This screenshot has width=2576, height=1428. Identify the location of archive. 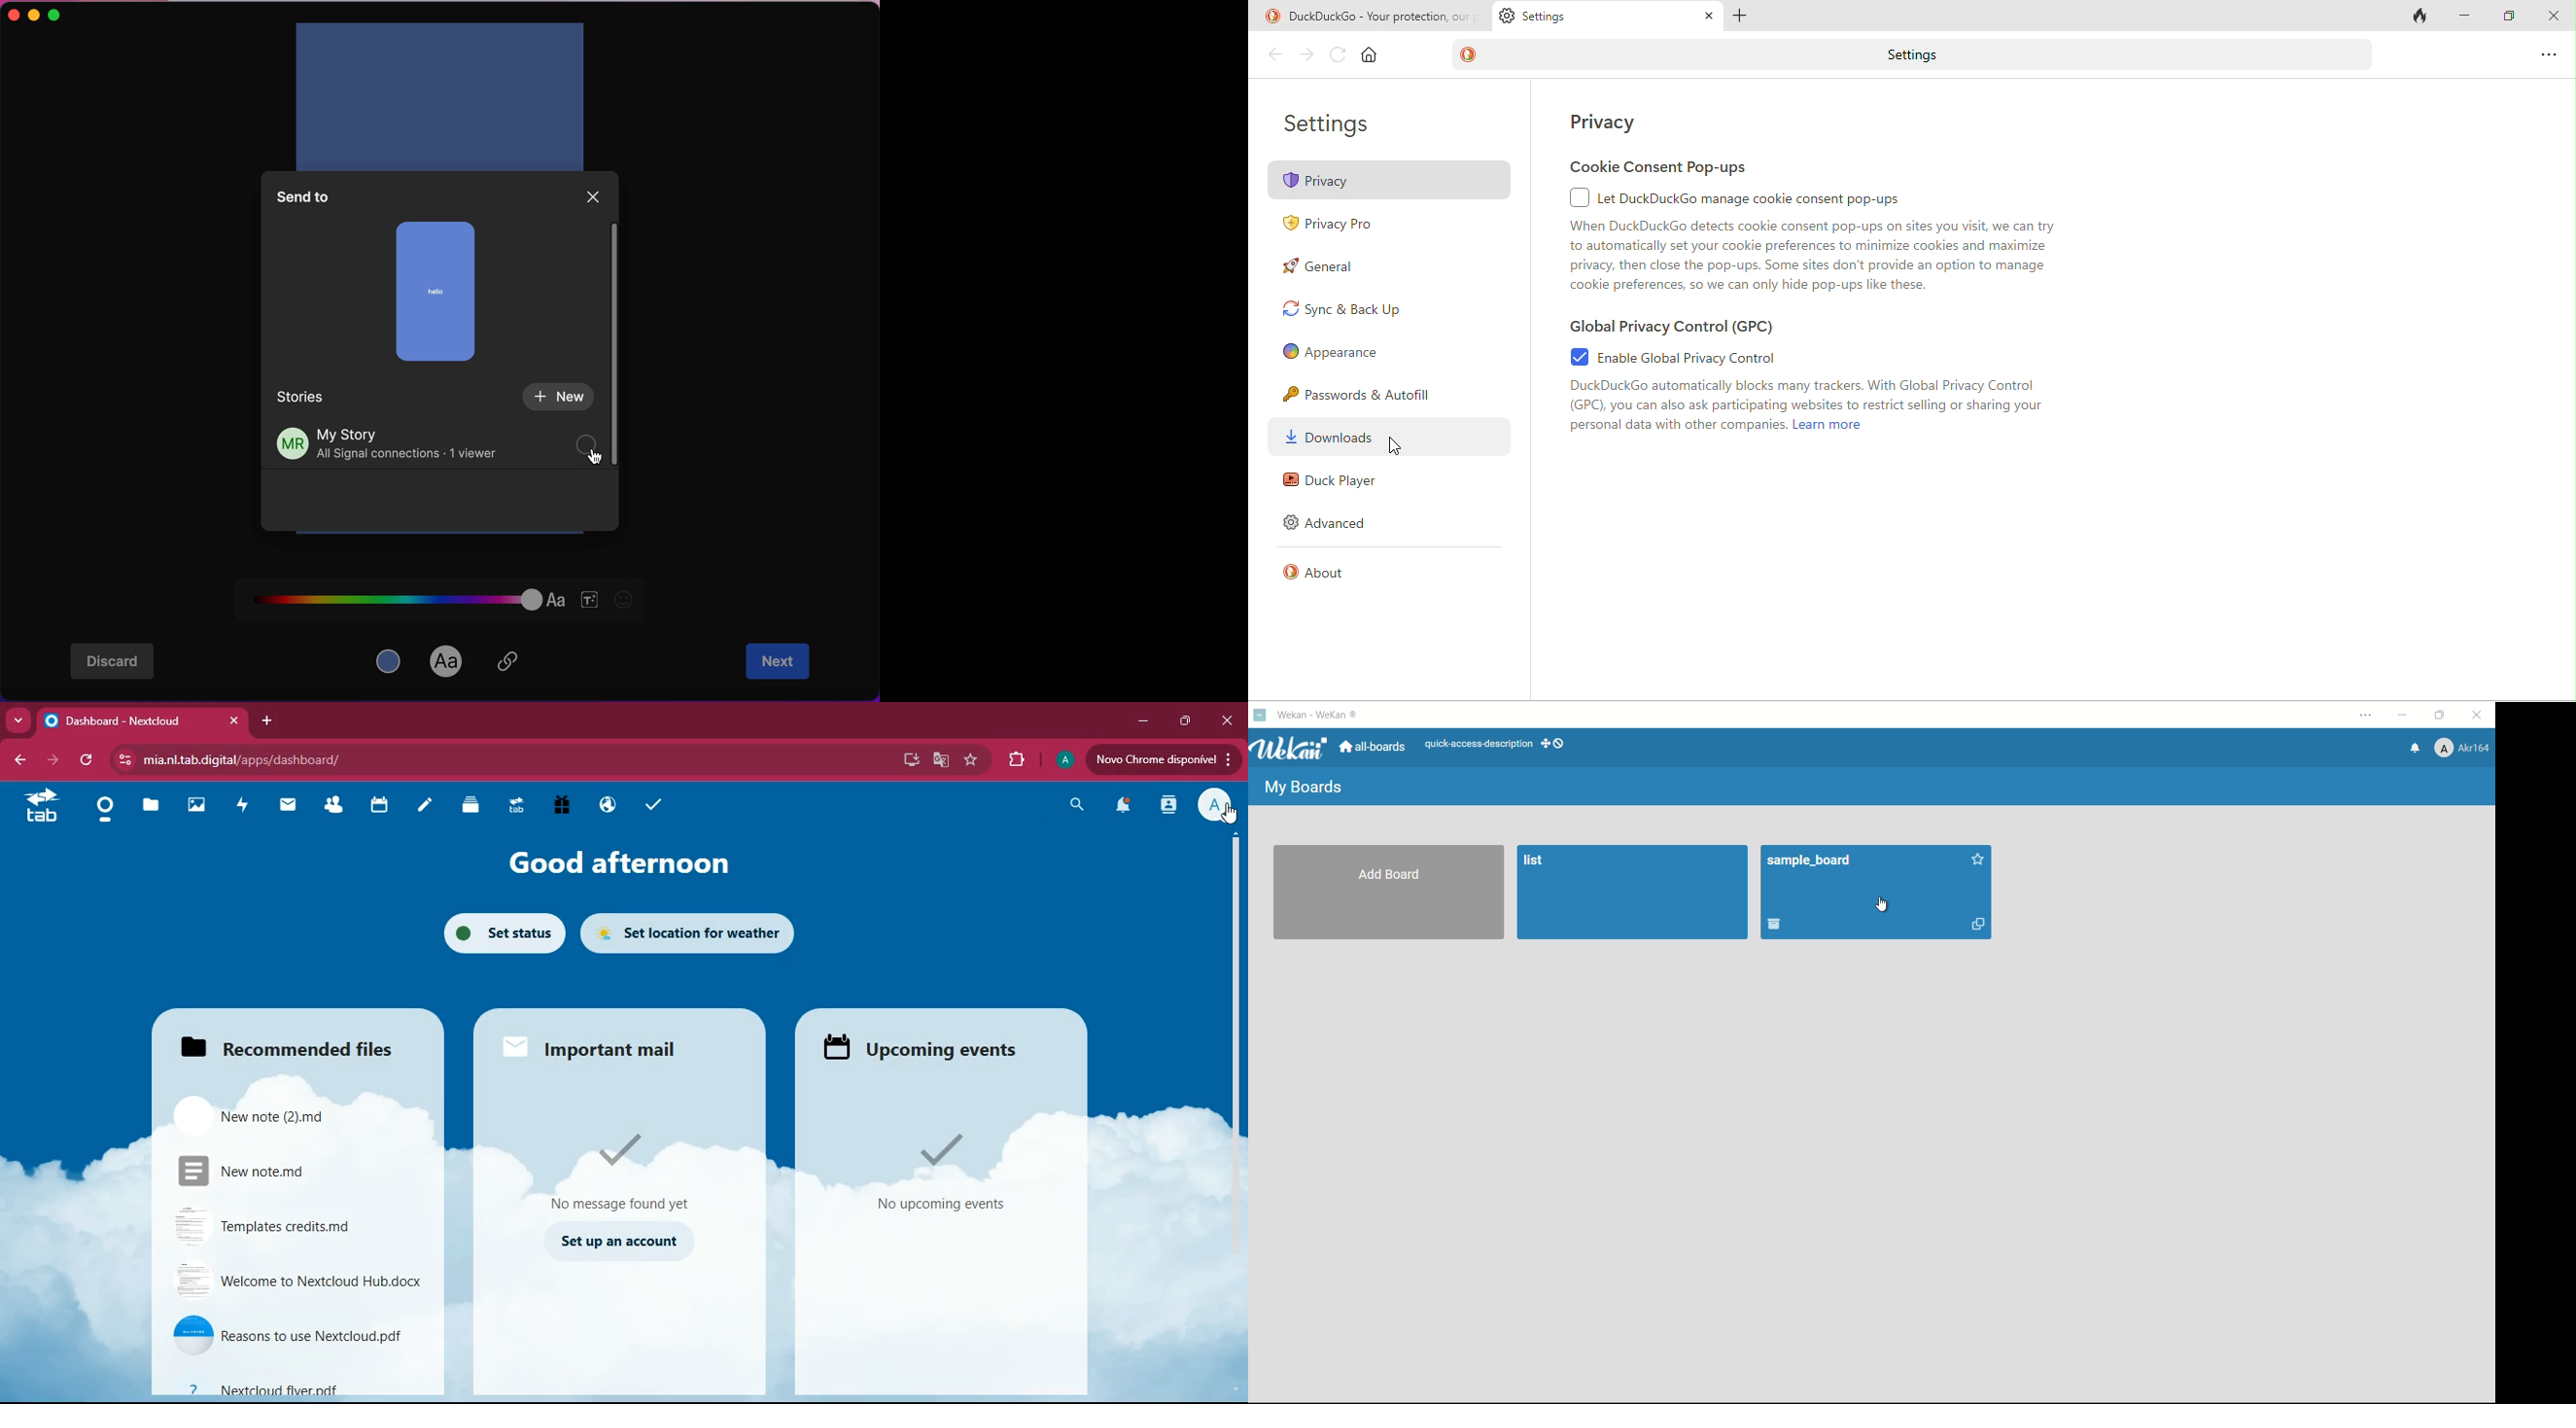
(1775, 925).